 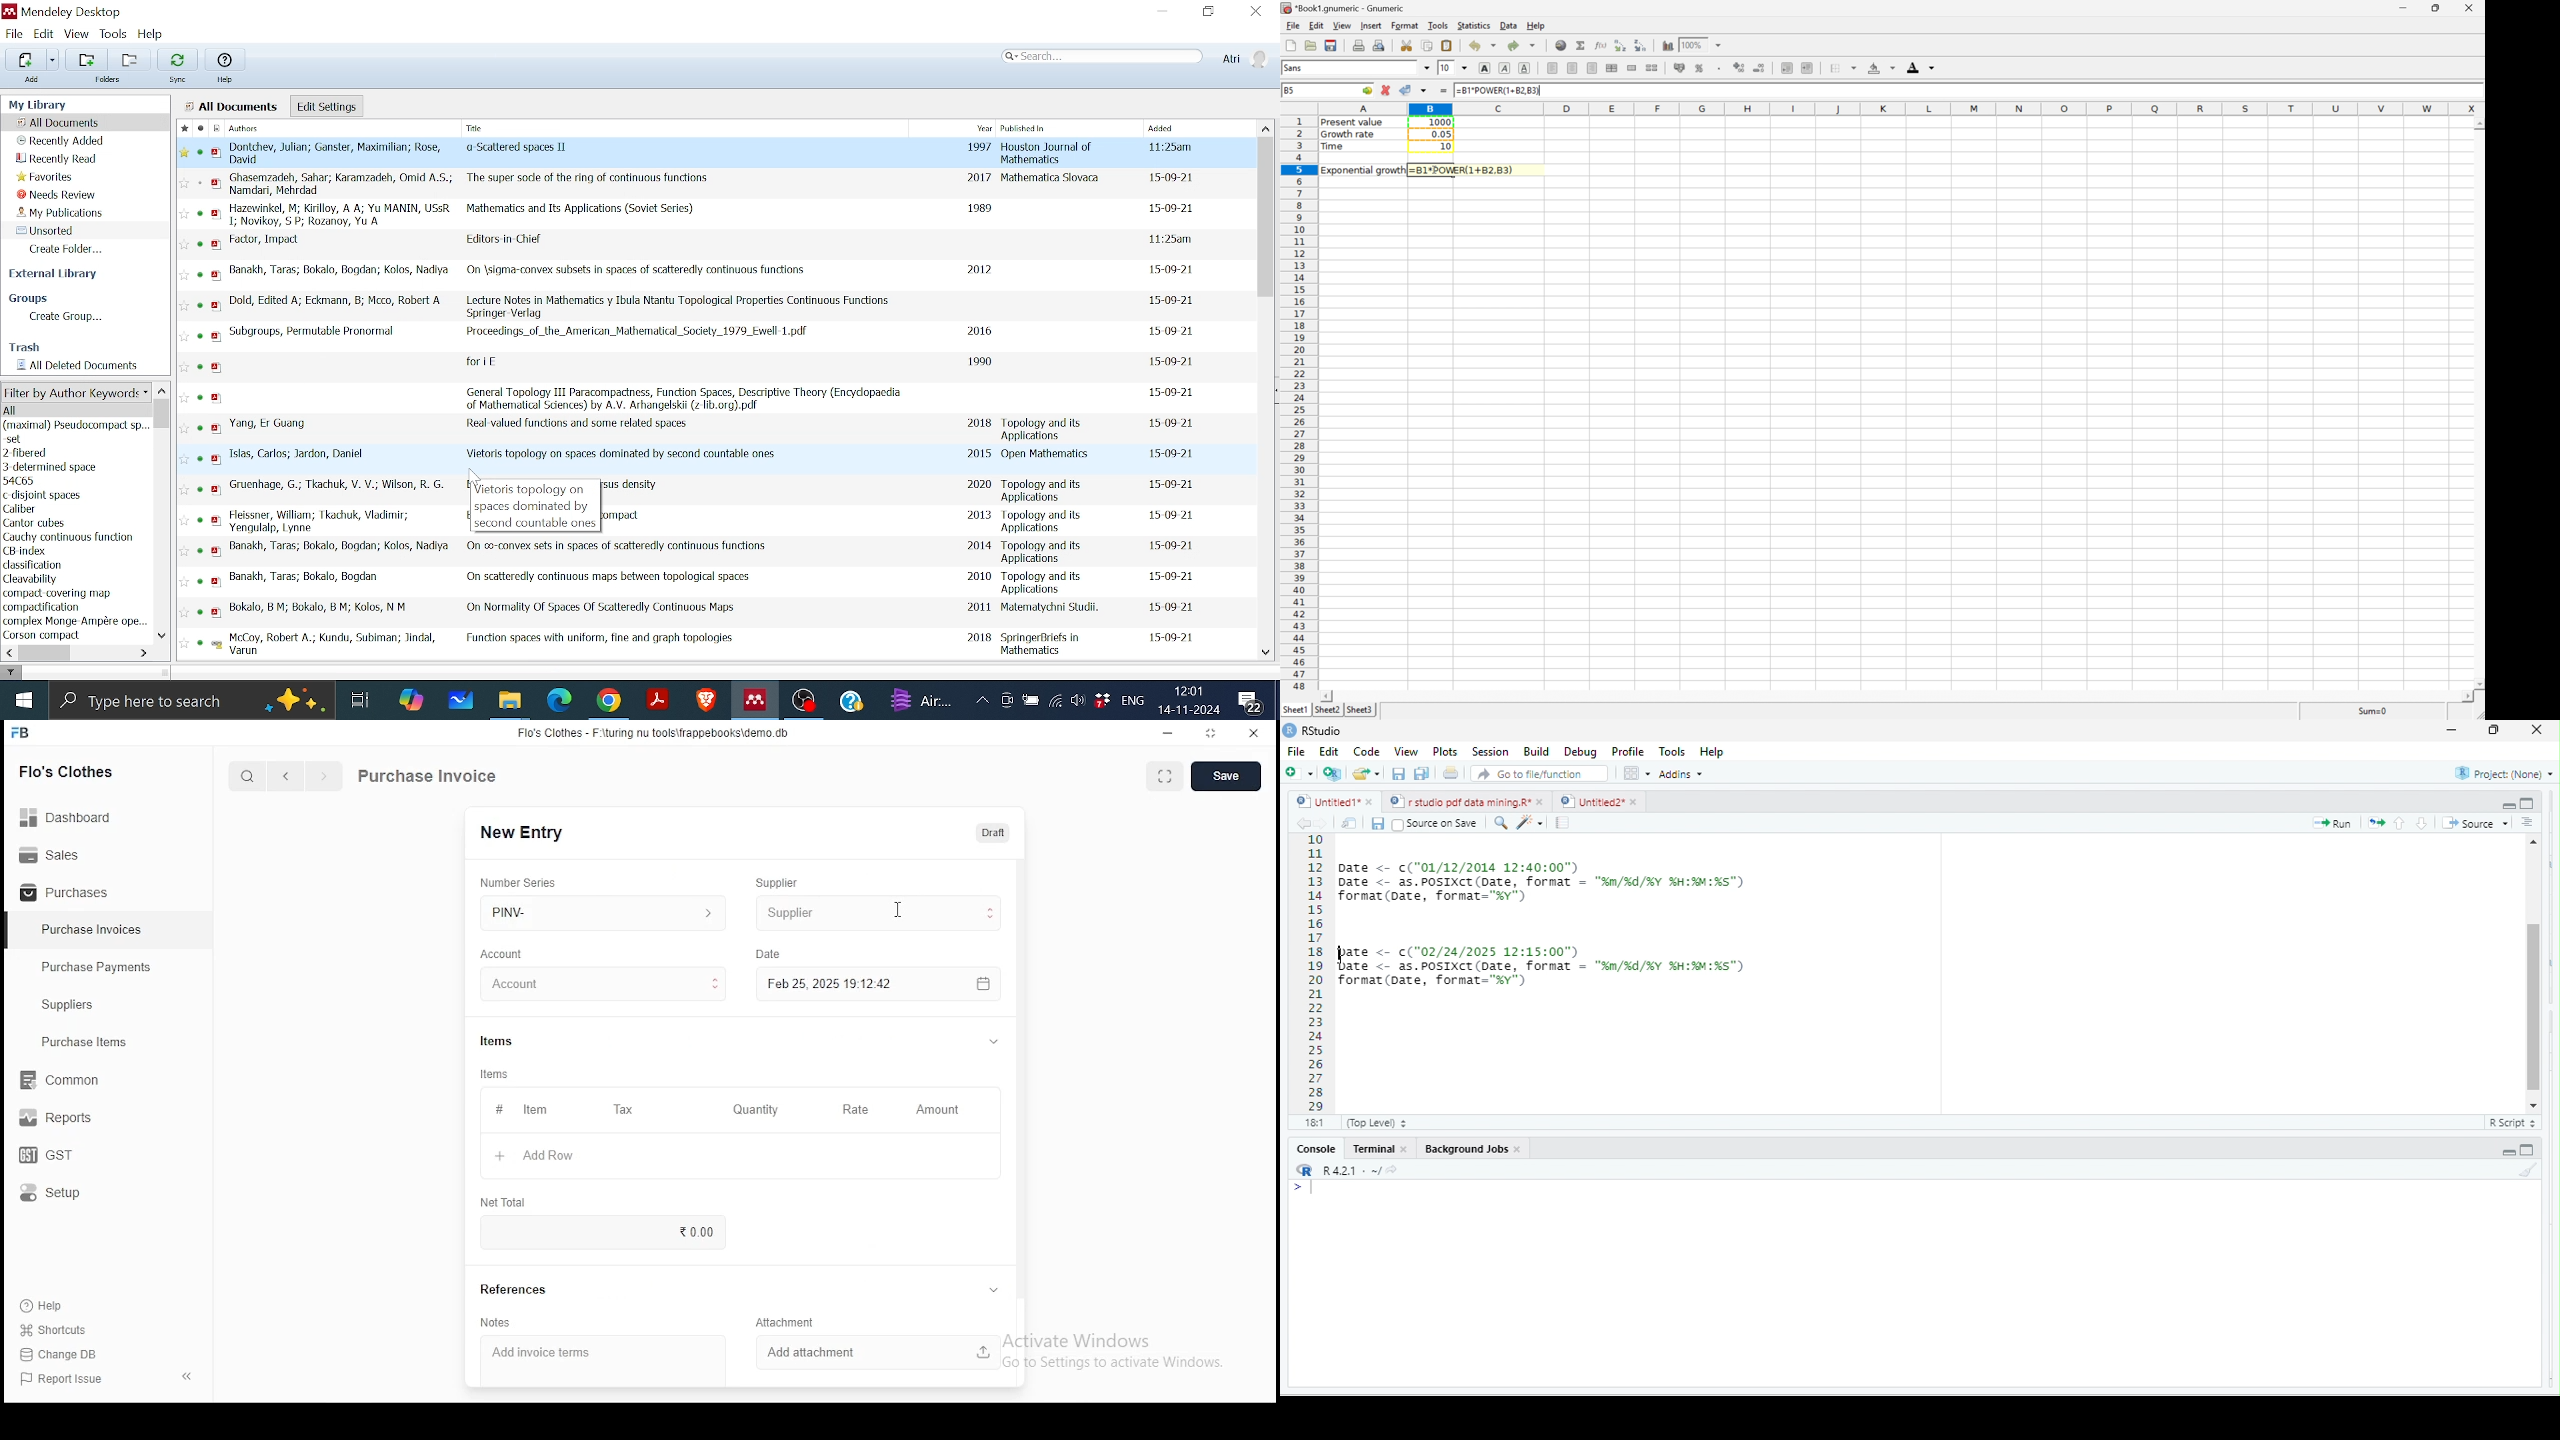 What do you see at coordinates (1720, 68) in the screenshot?
I see `Set the format of the selected cells to include a thousands separator` at bounding box center [1720, 68].